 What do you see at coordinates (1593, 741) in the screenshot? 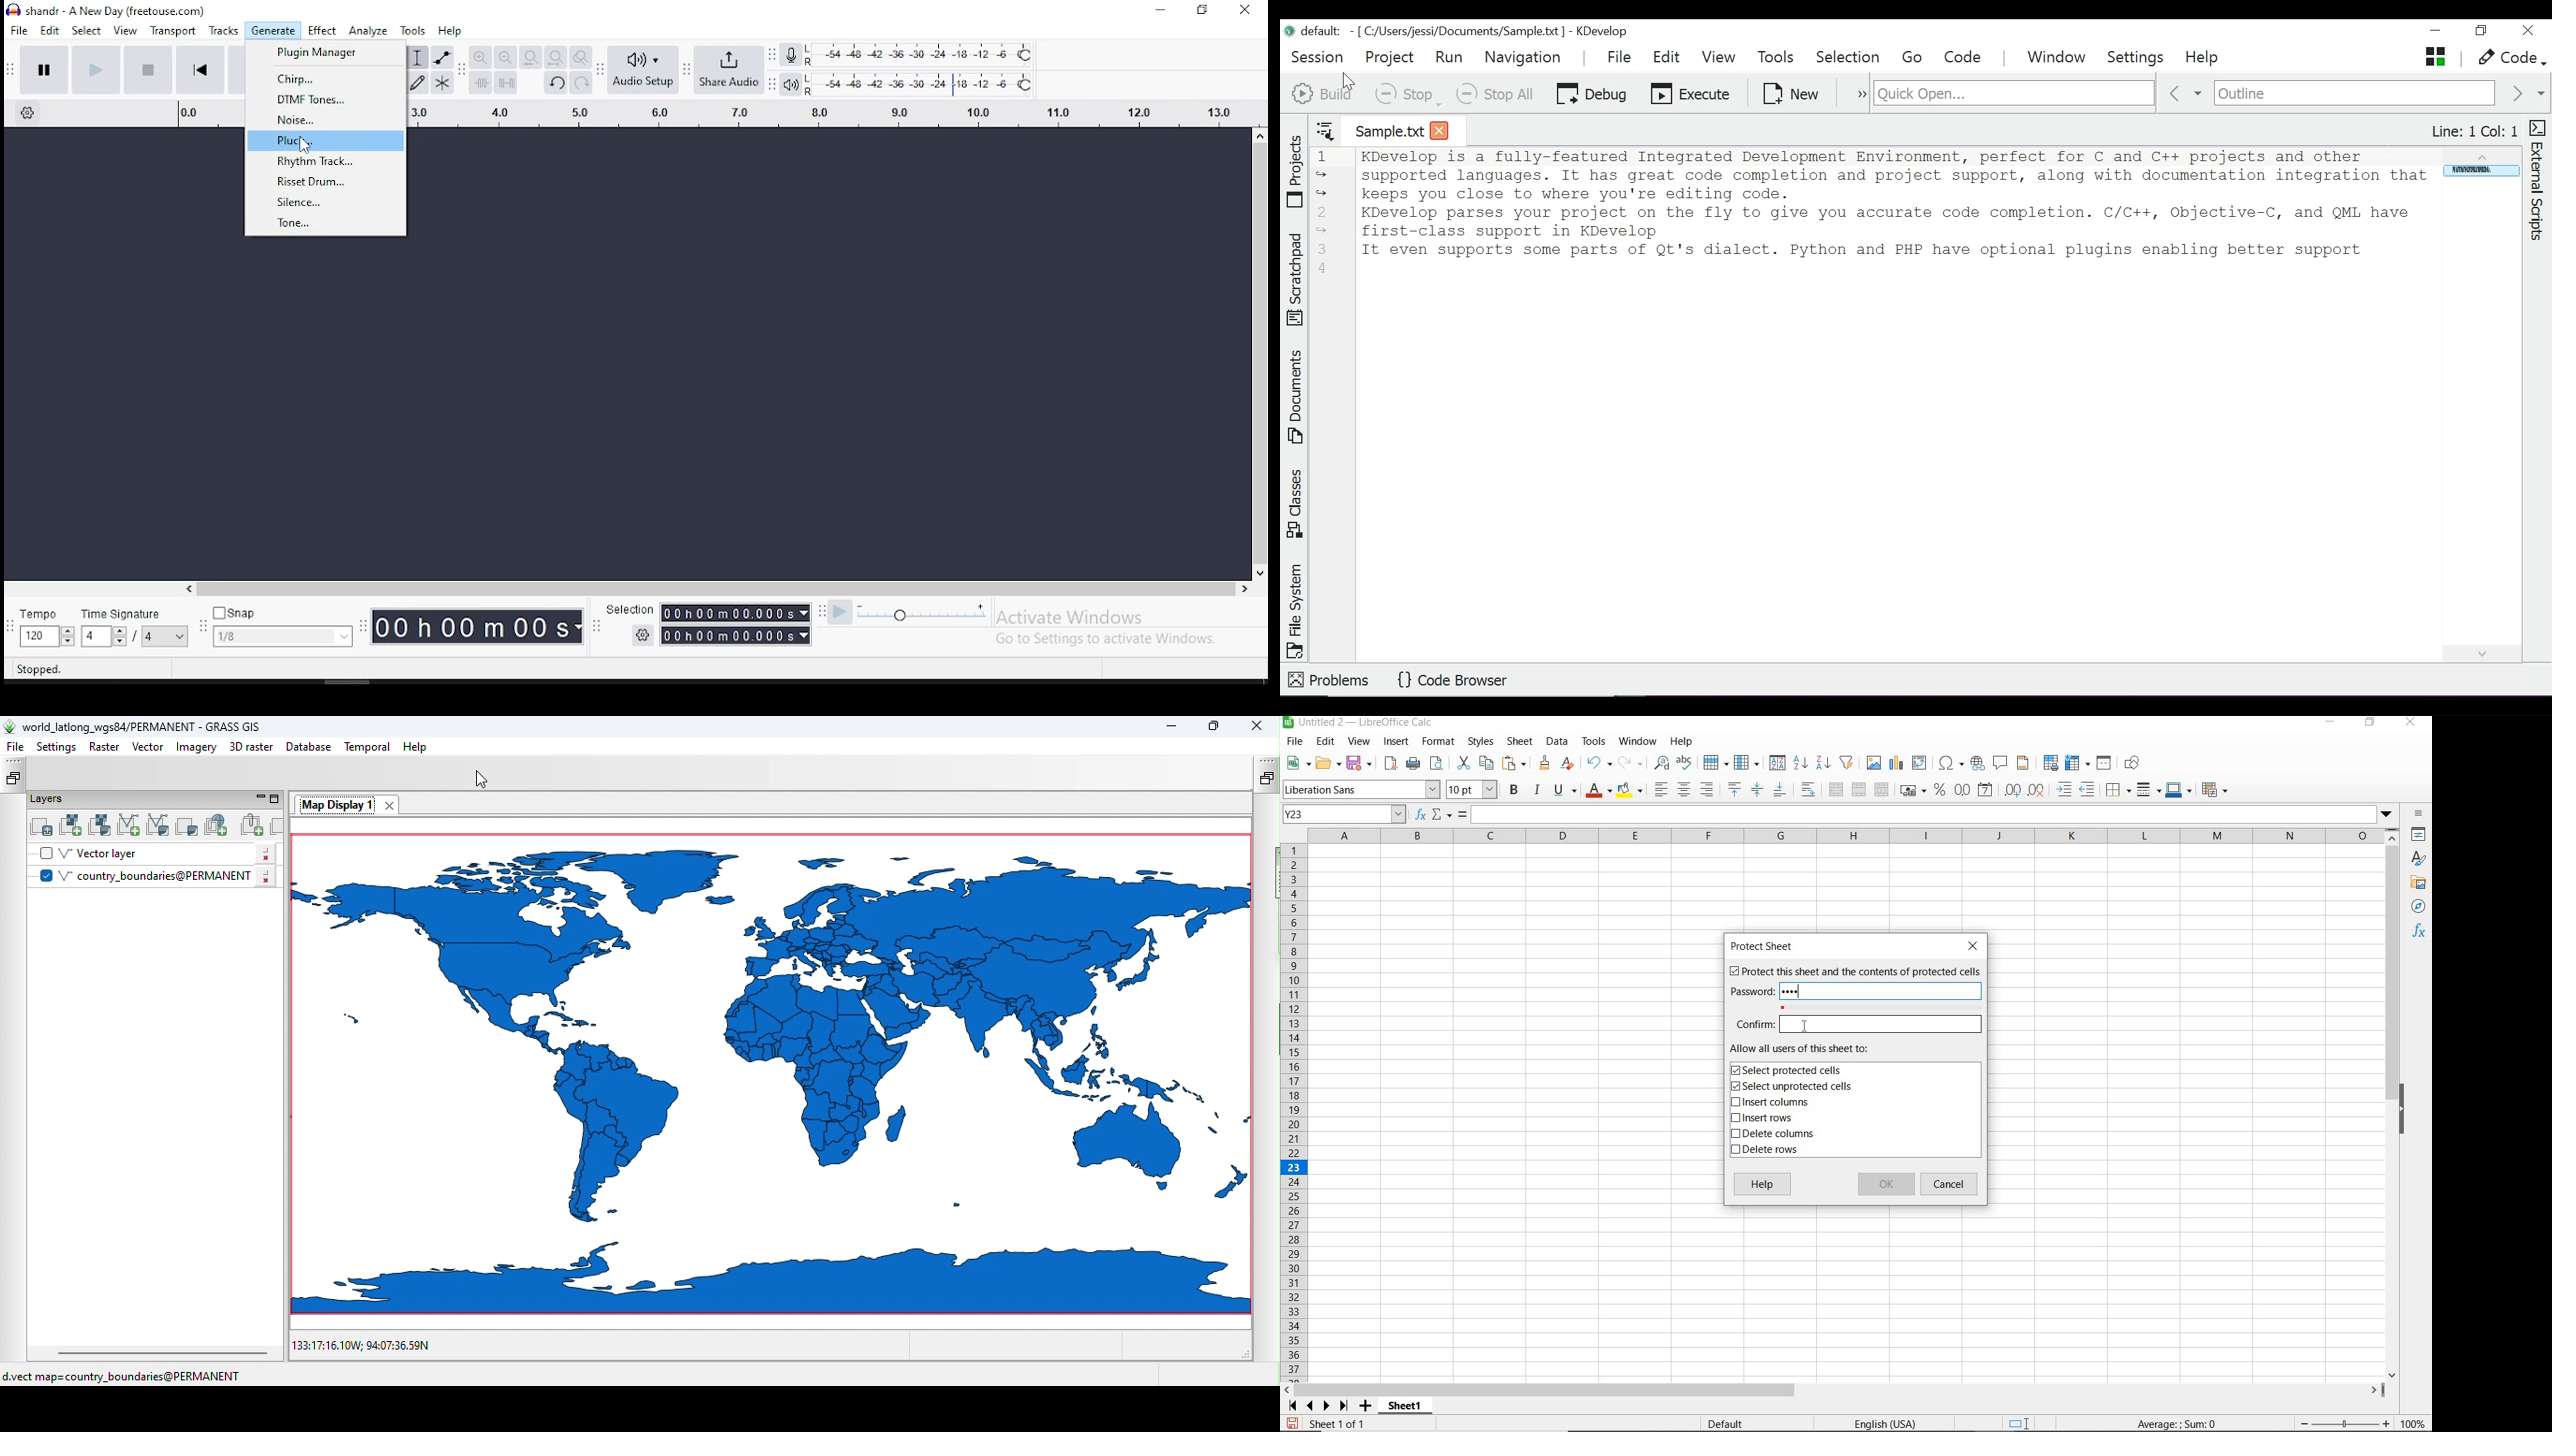
I see `TOOLS` at bounding box center [1593, 741].